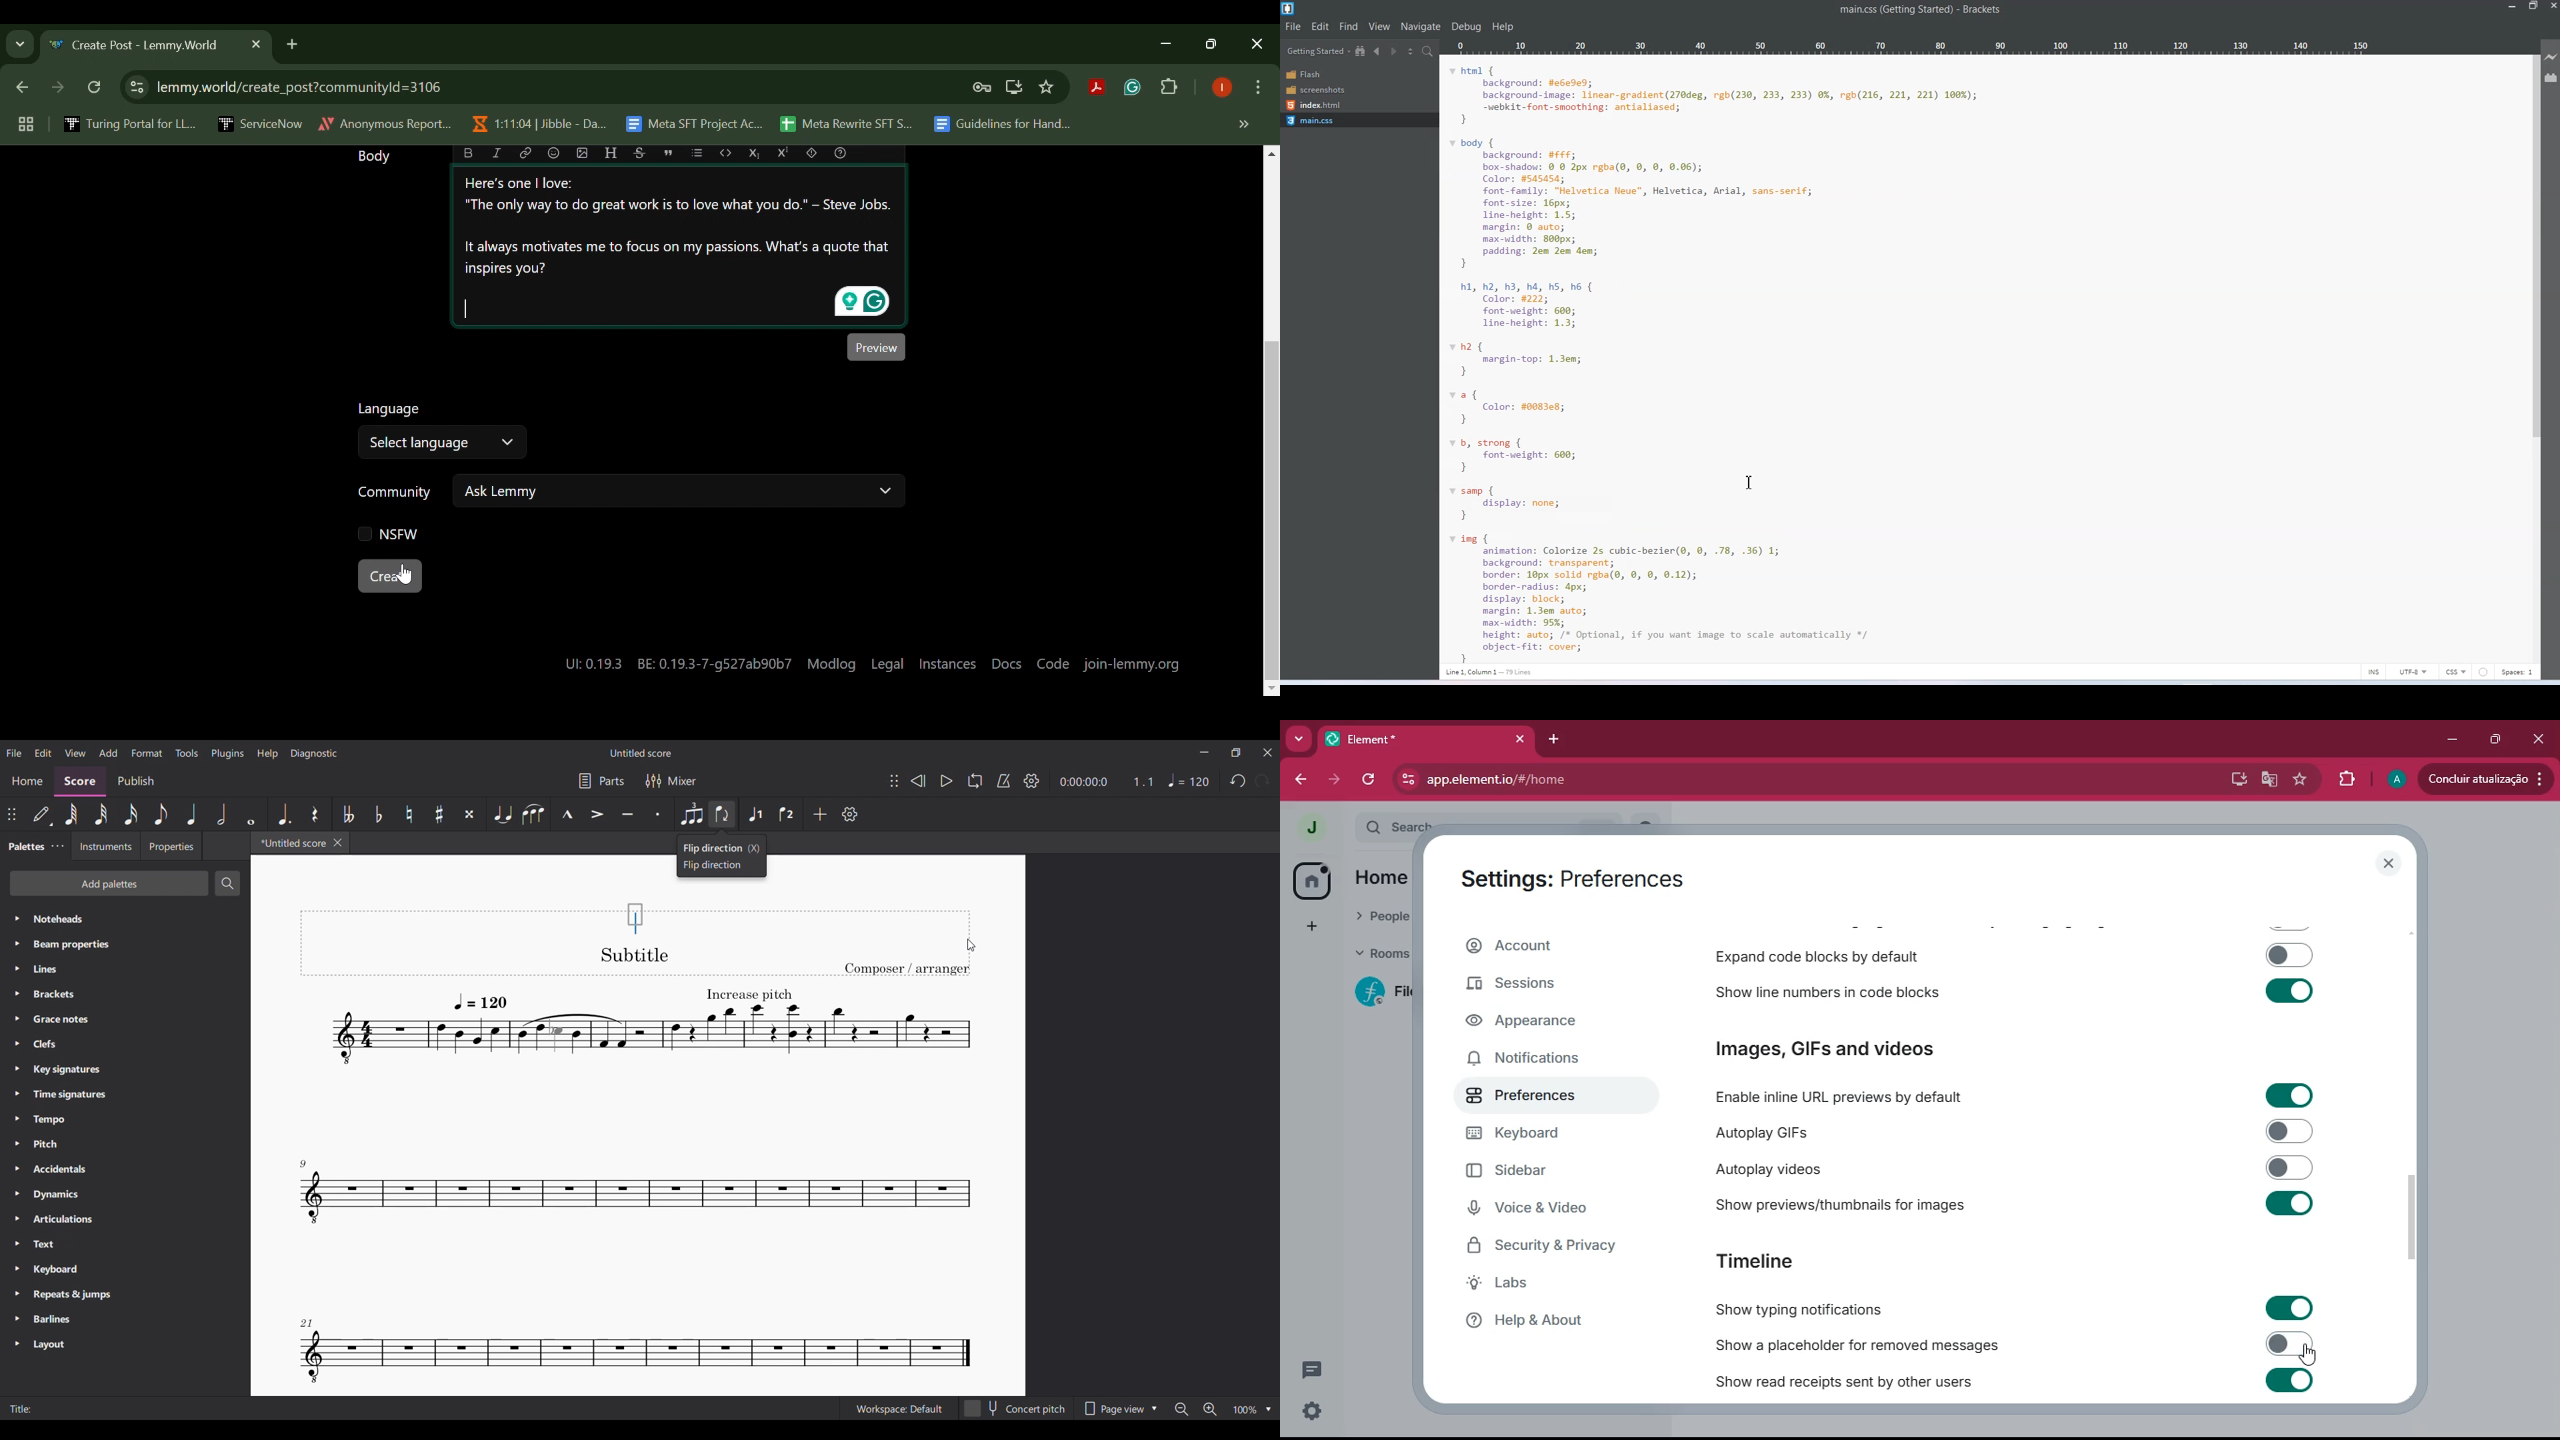 The image size is (2576, 1456). Describe the element at coordinates (895, 781) in the screenshot. I see `Change position` at that location.